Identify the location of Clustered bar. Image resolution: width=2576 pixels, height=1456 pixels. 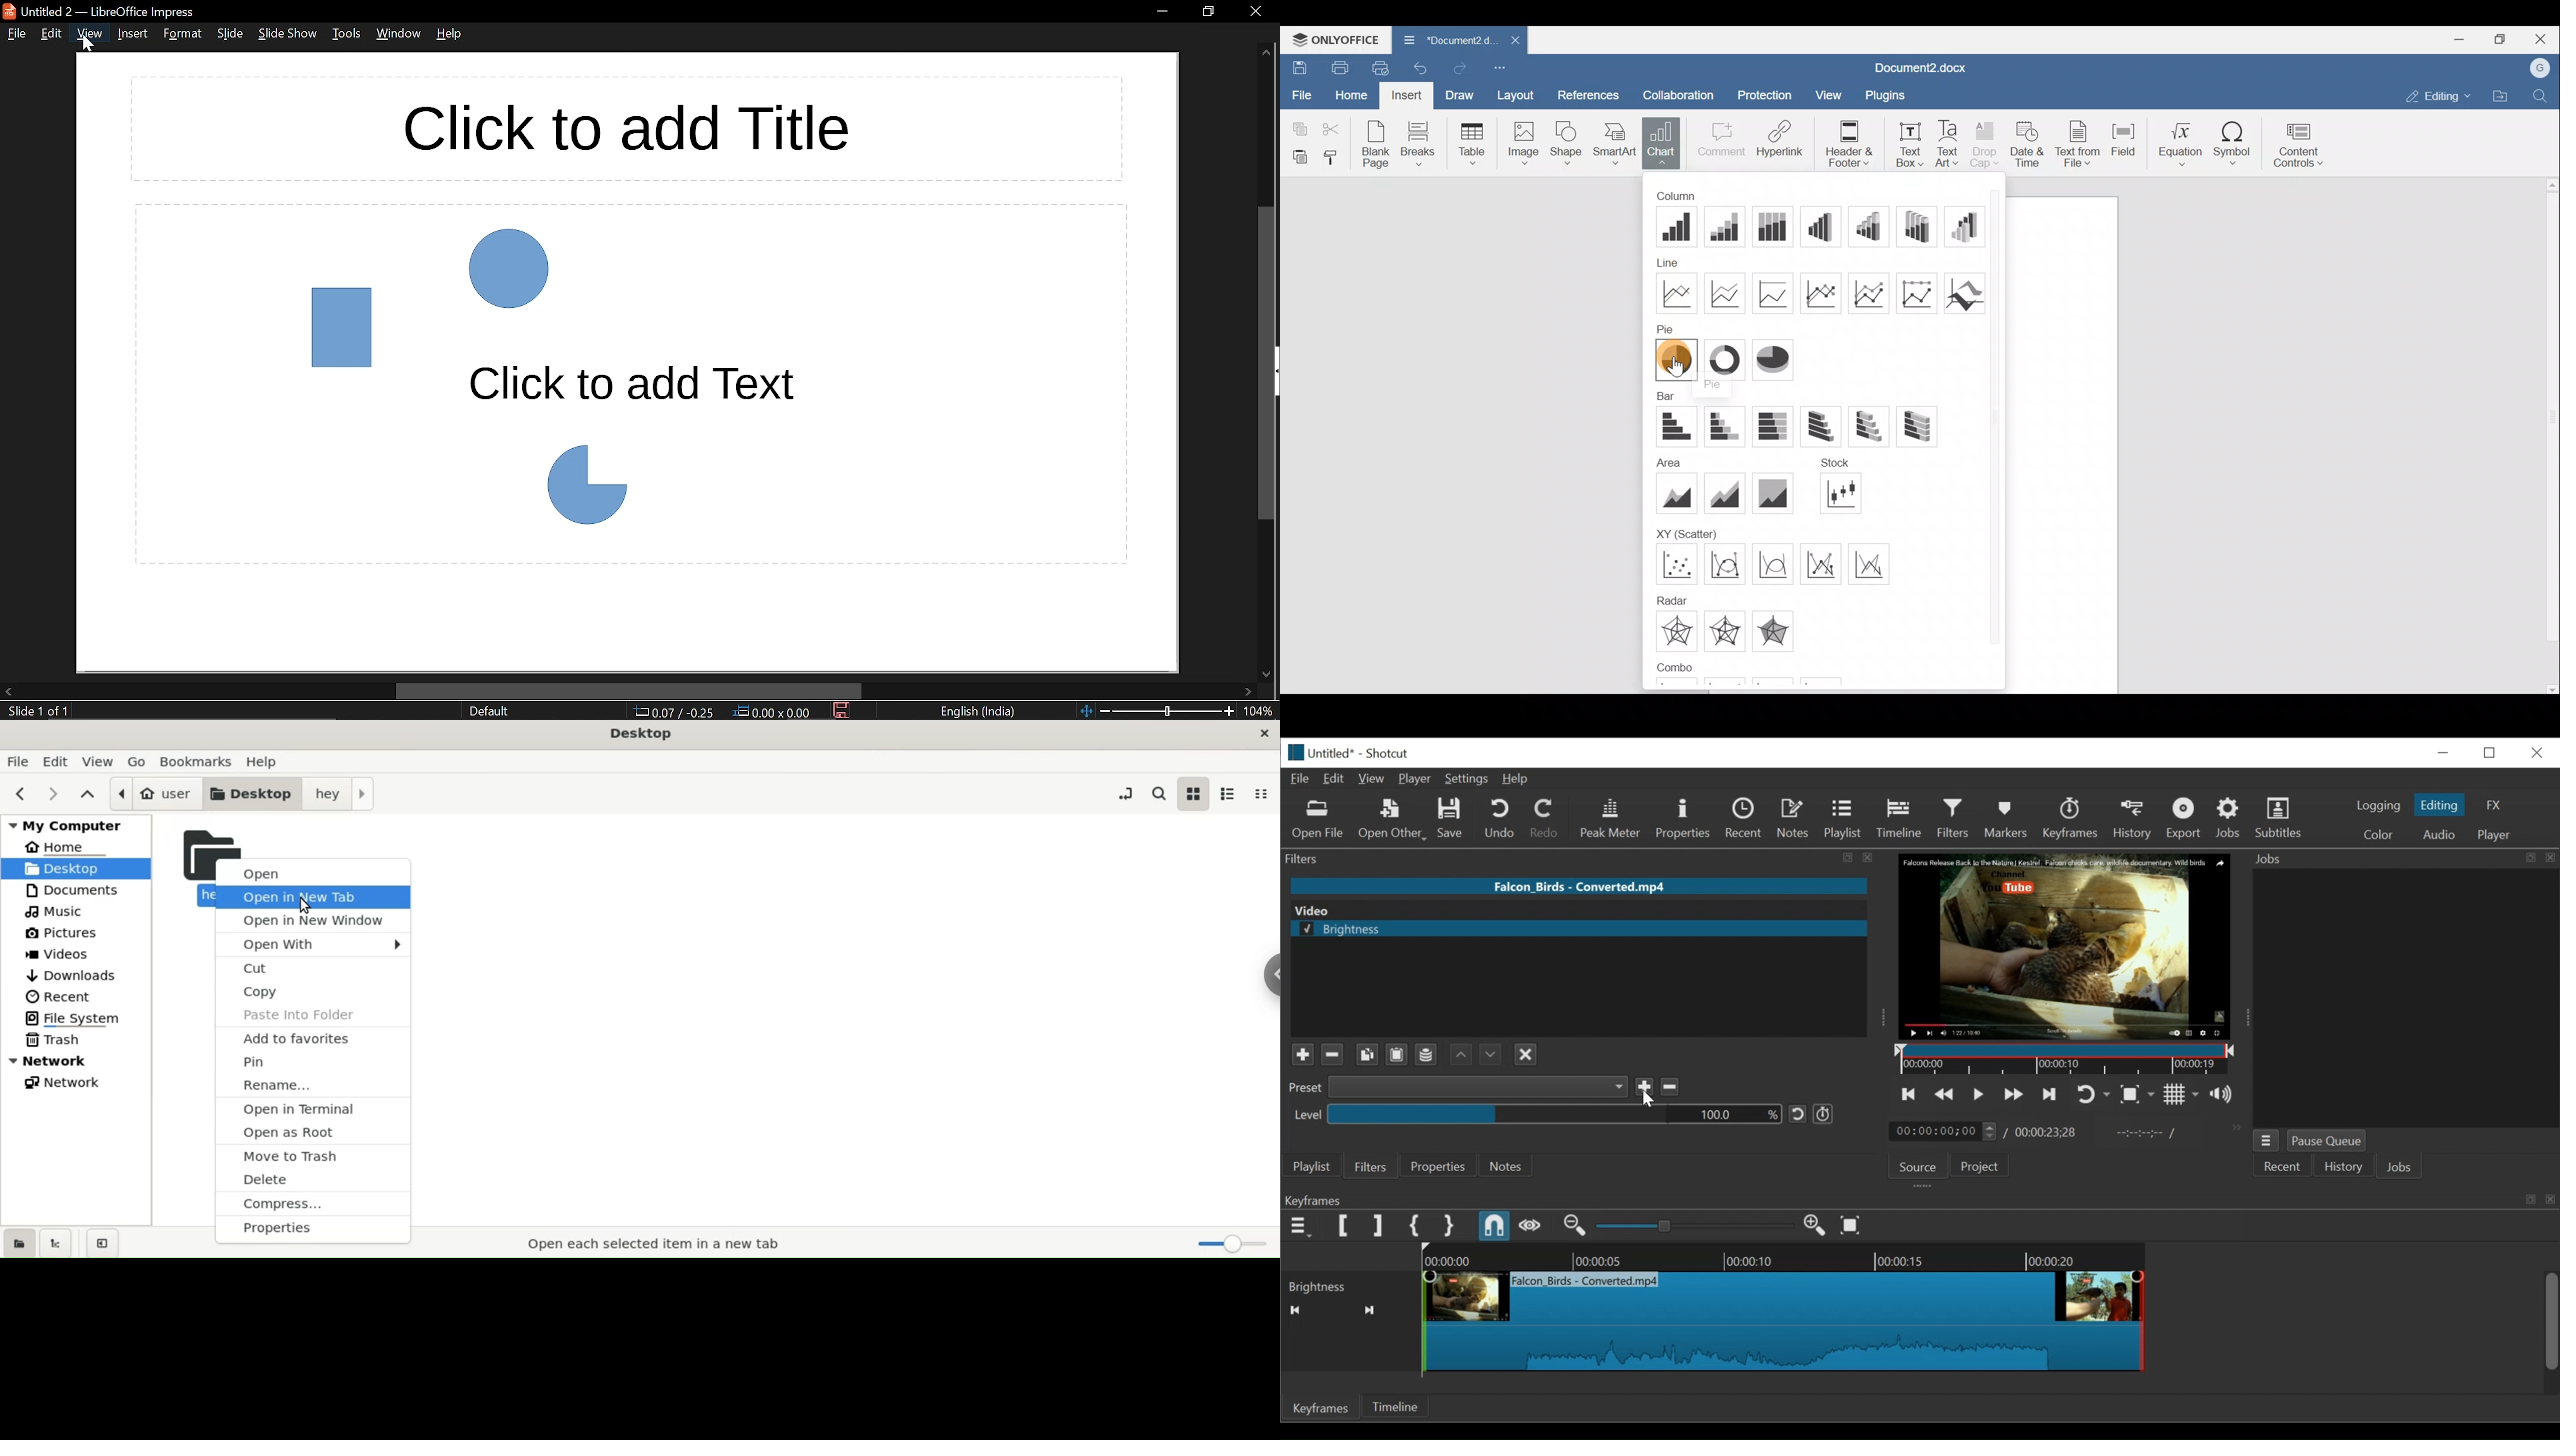
(1677, 424).